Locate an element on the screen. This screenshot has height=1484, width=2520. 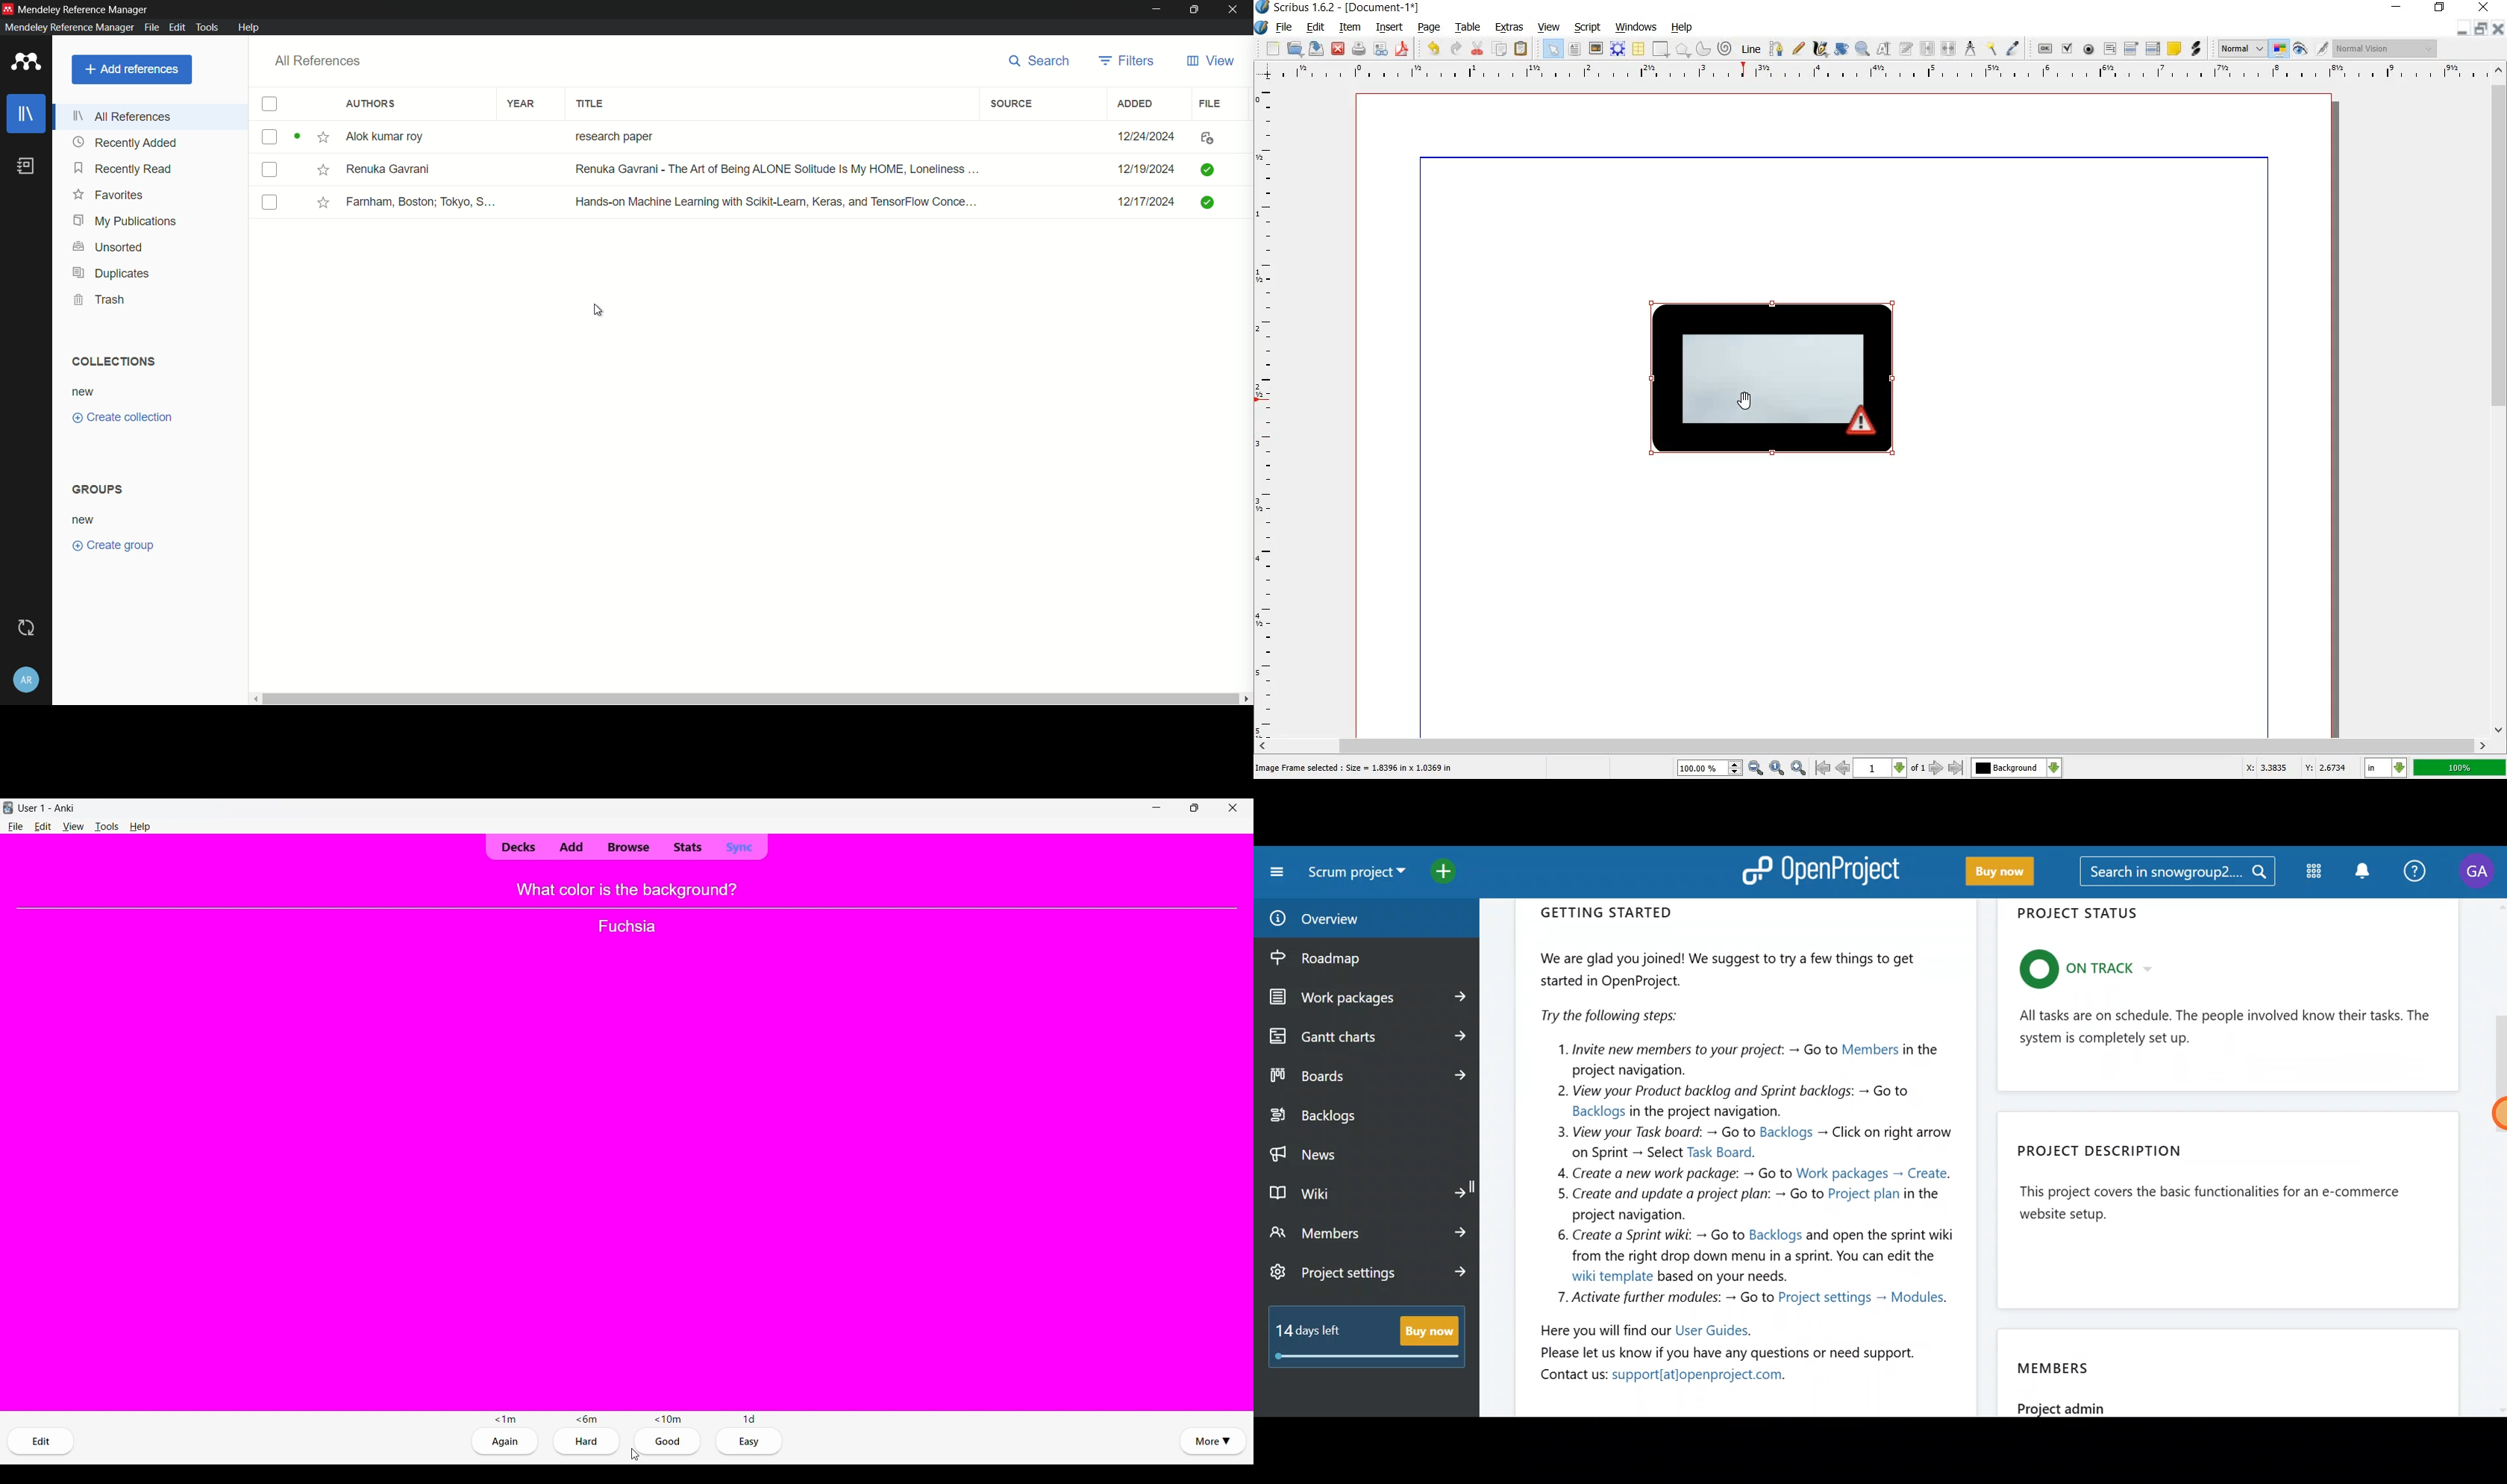
print is located at coordinates (1359, 49).